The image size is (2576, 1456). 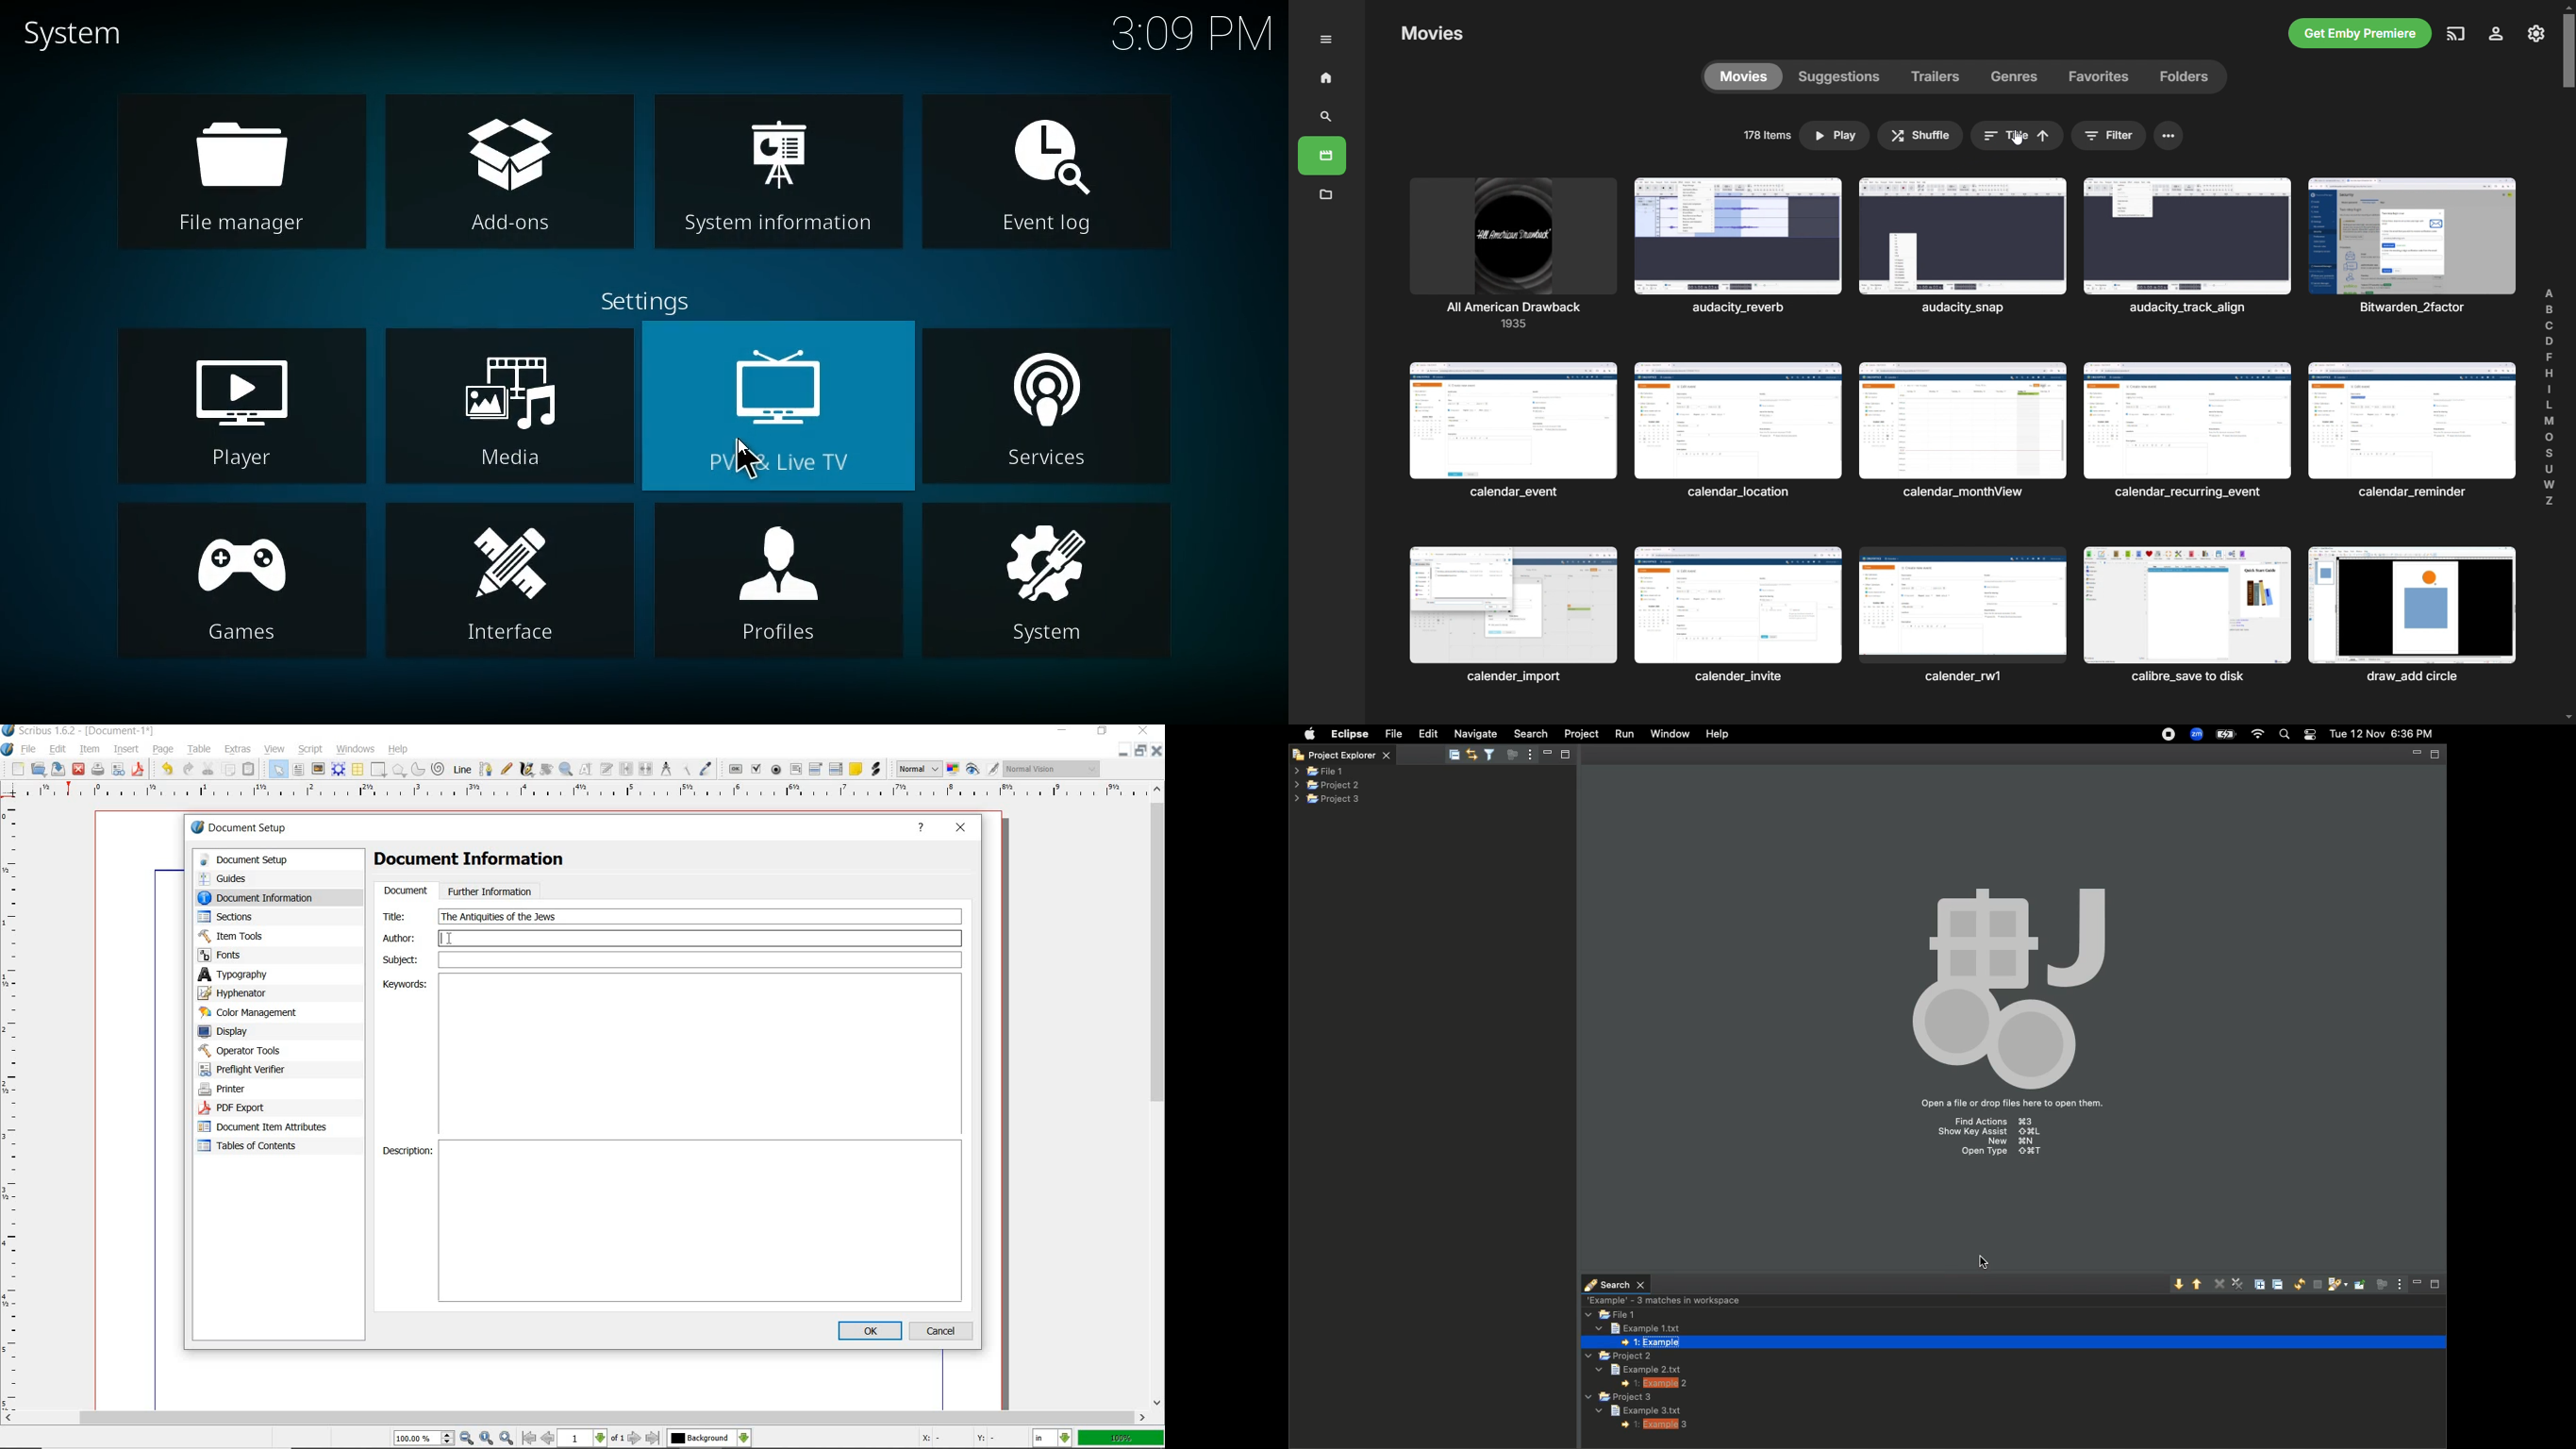 What do you see at coordinates (2437, 1284) in the screenshot?
I see `Maximize` at bounding box center [2437, 1284].